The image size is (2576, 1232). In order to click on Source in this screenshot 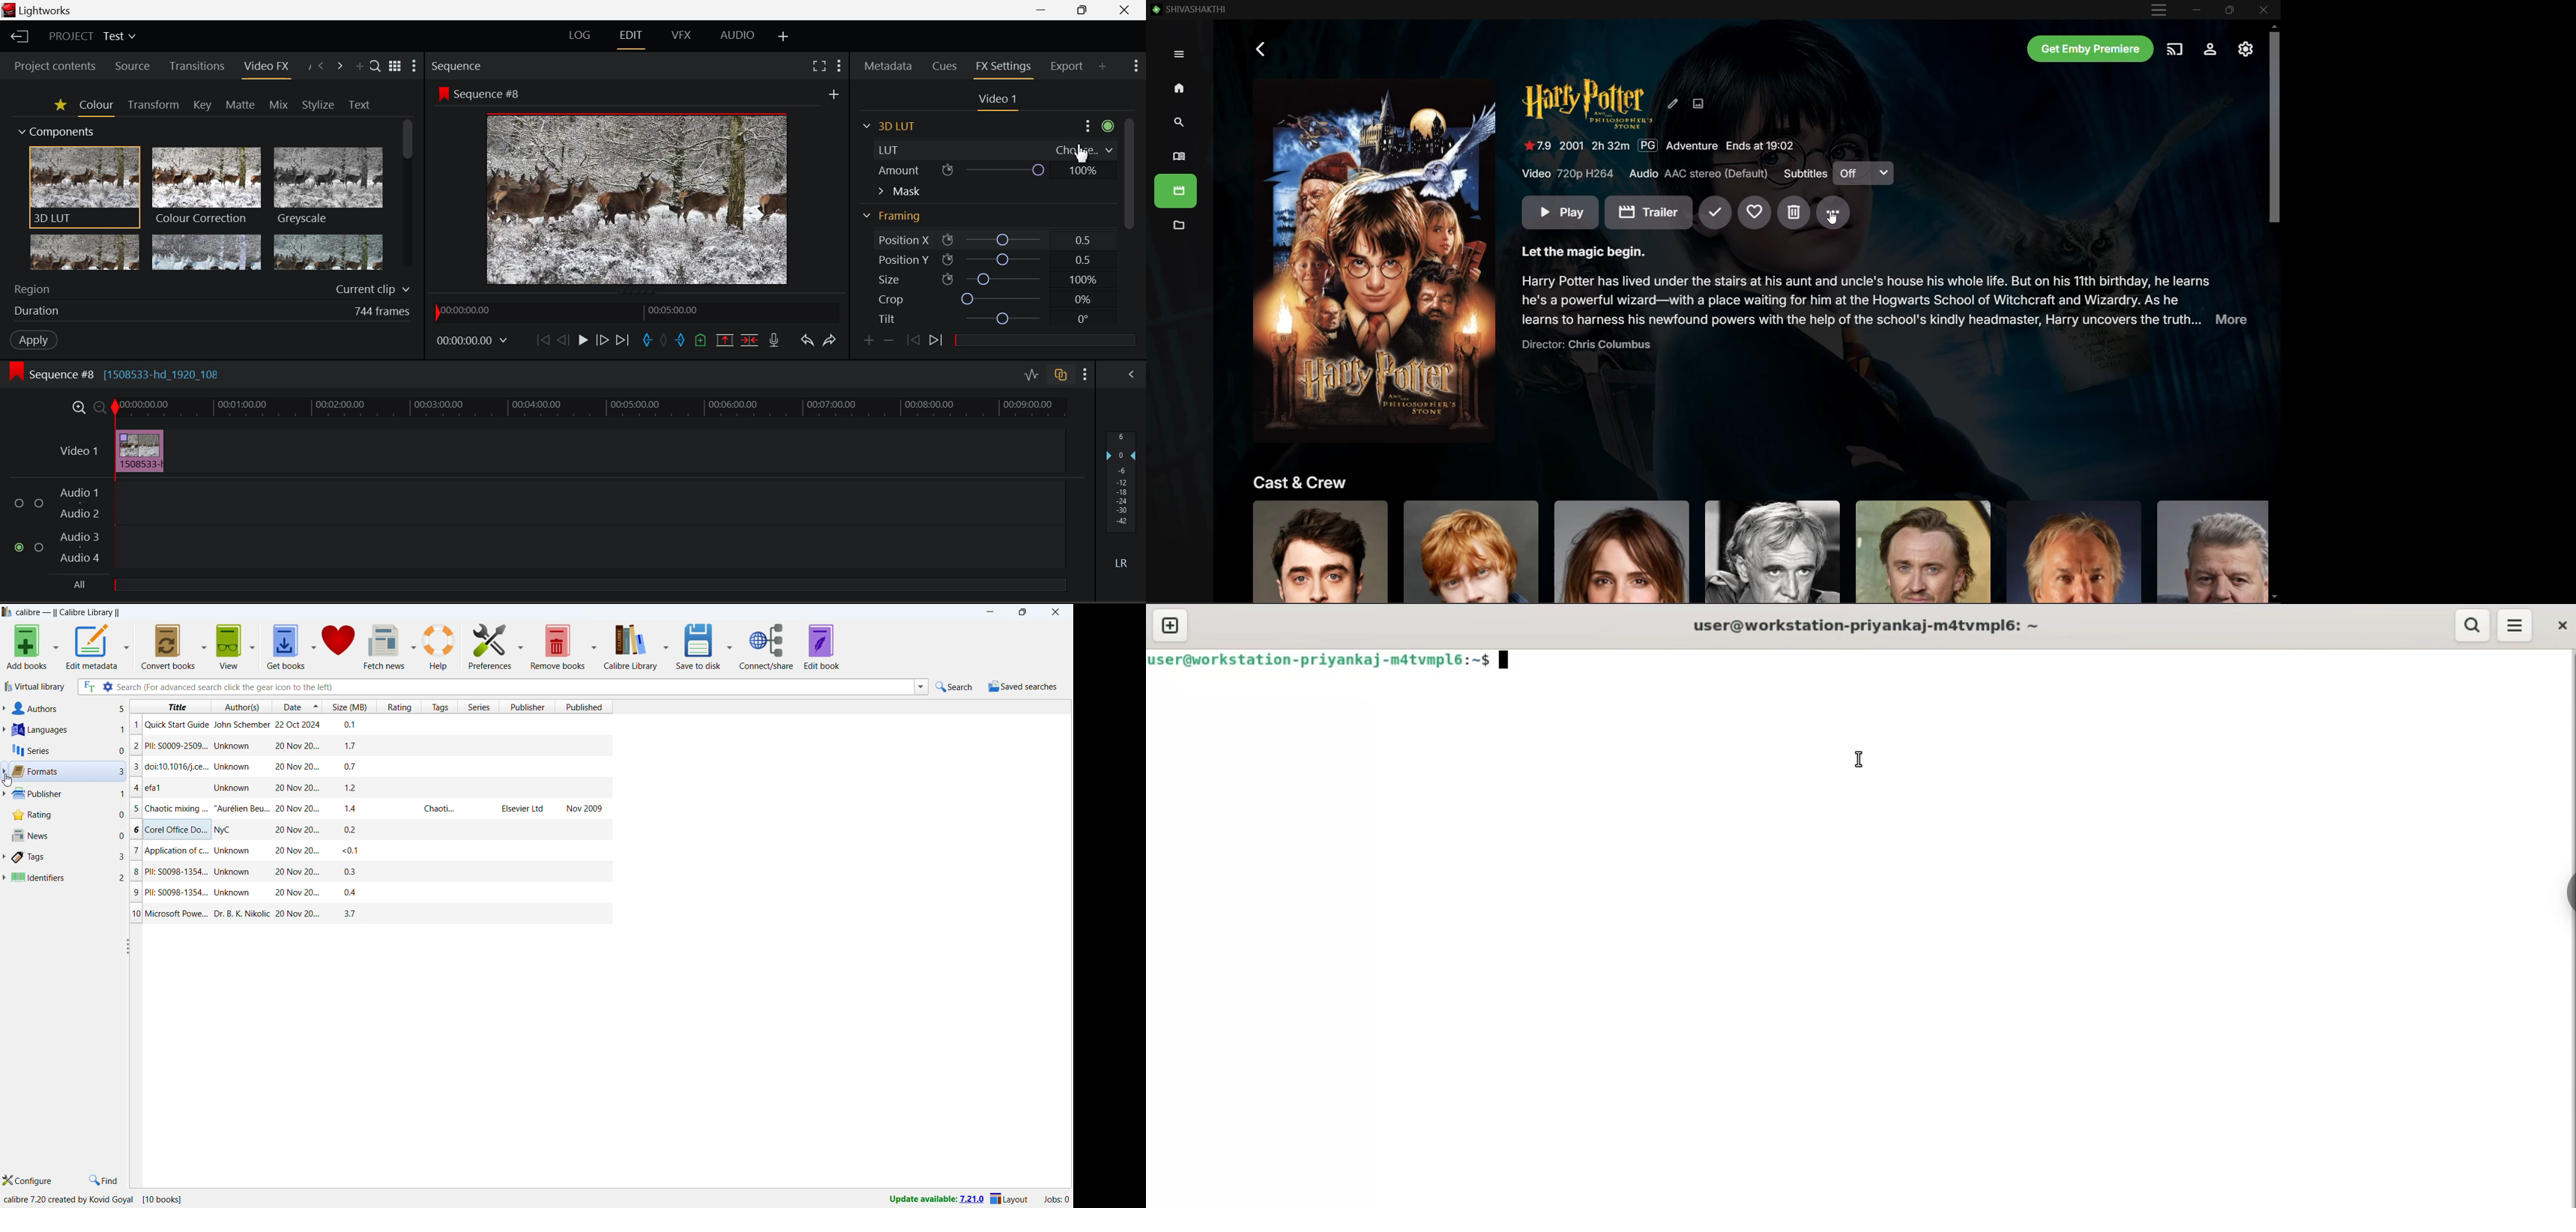, I will do `click(133, 66)`.